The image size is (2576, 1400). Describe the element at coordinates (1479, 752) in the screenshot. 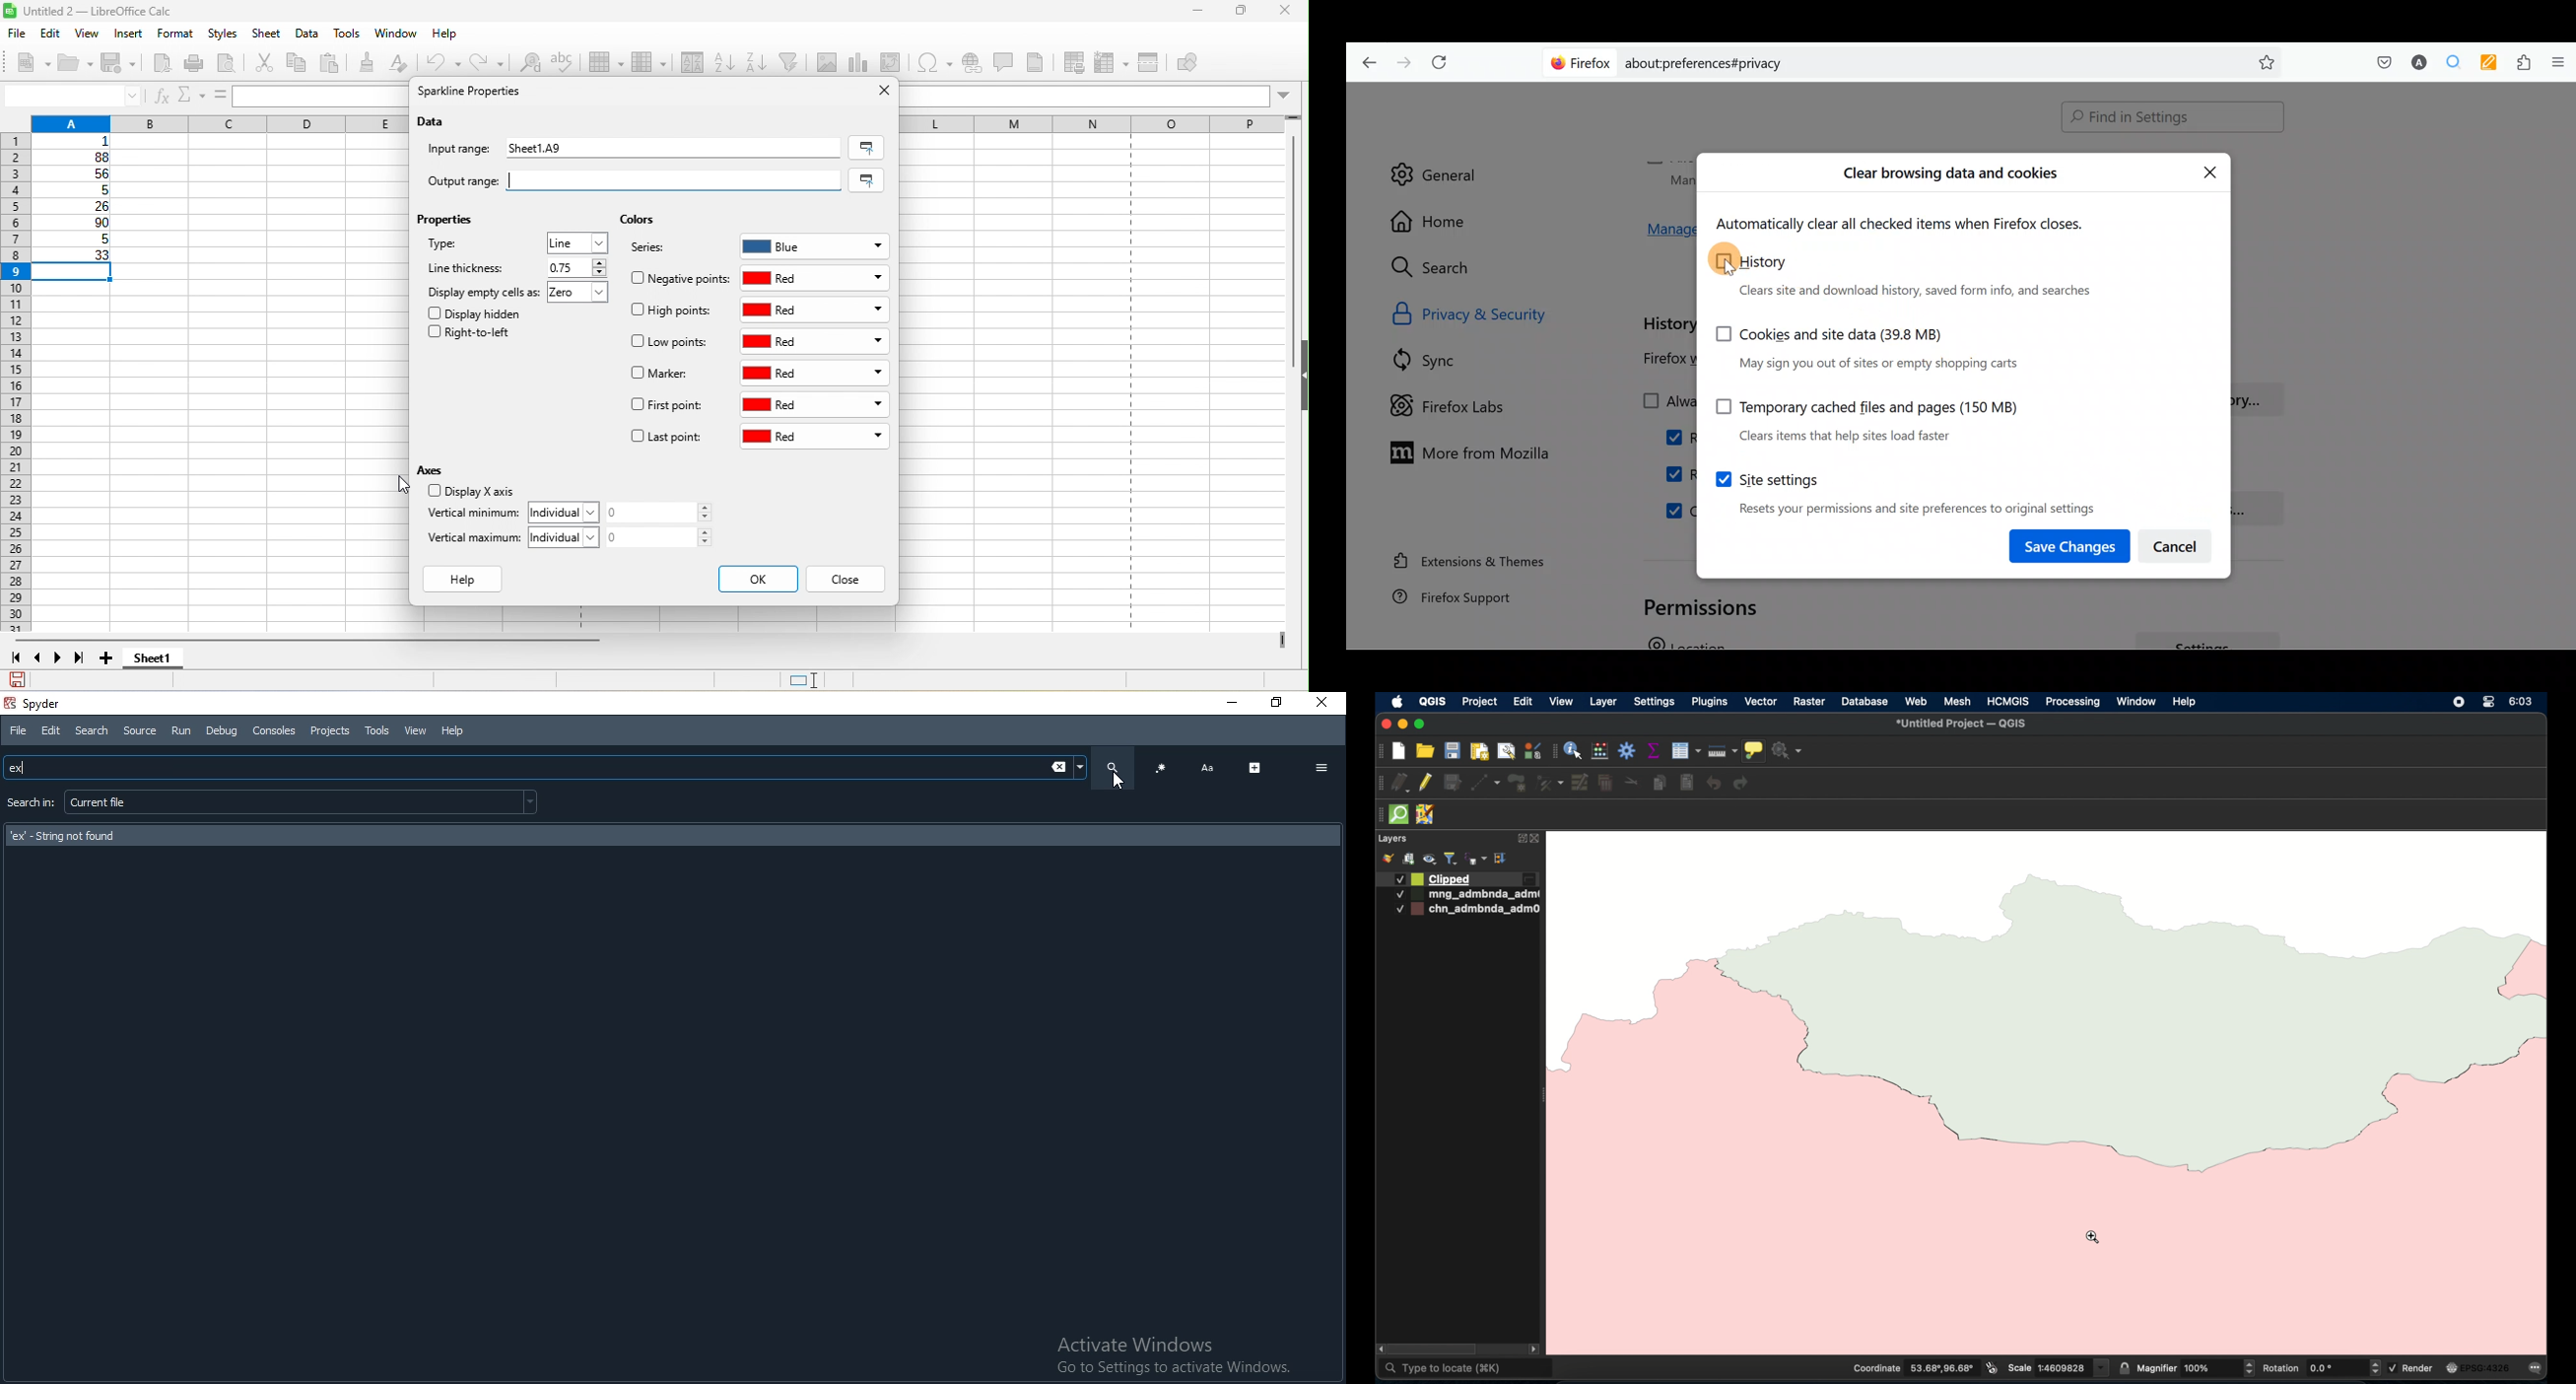

I see `print layout` at that location.